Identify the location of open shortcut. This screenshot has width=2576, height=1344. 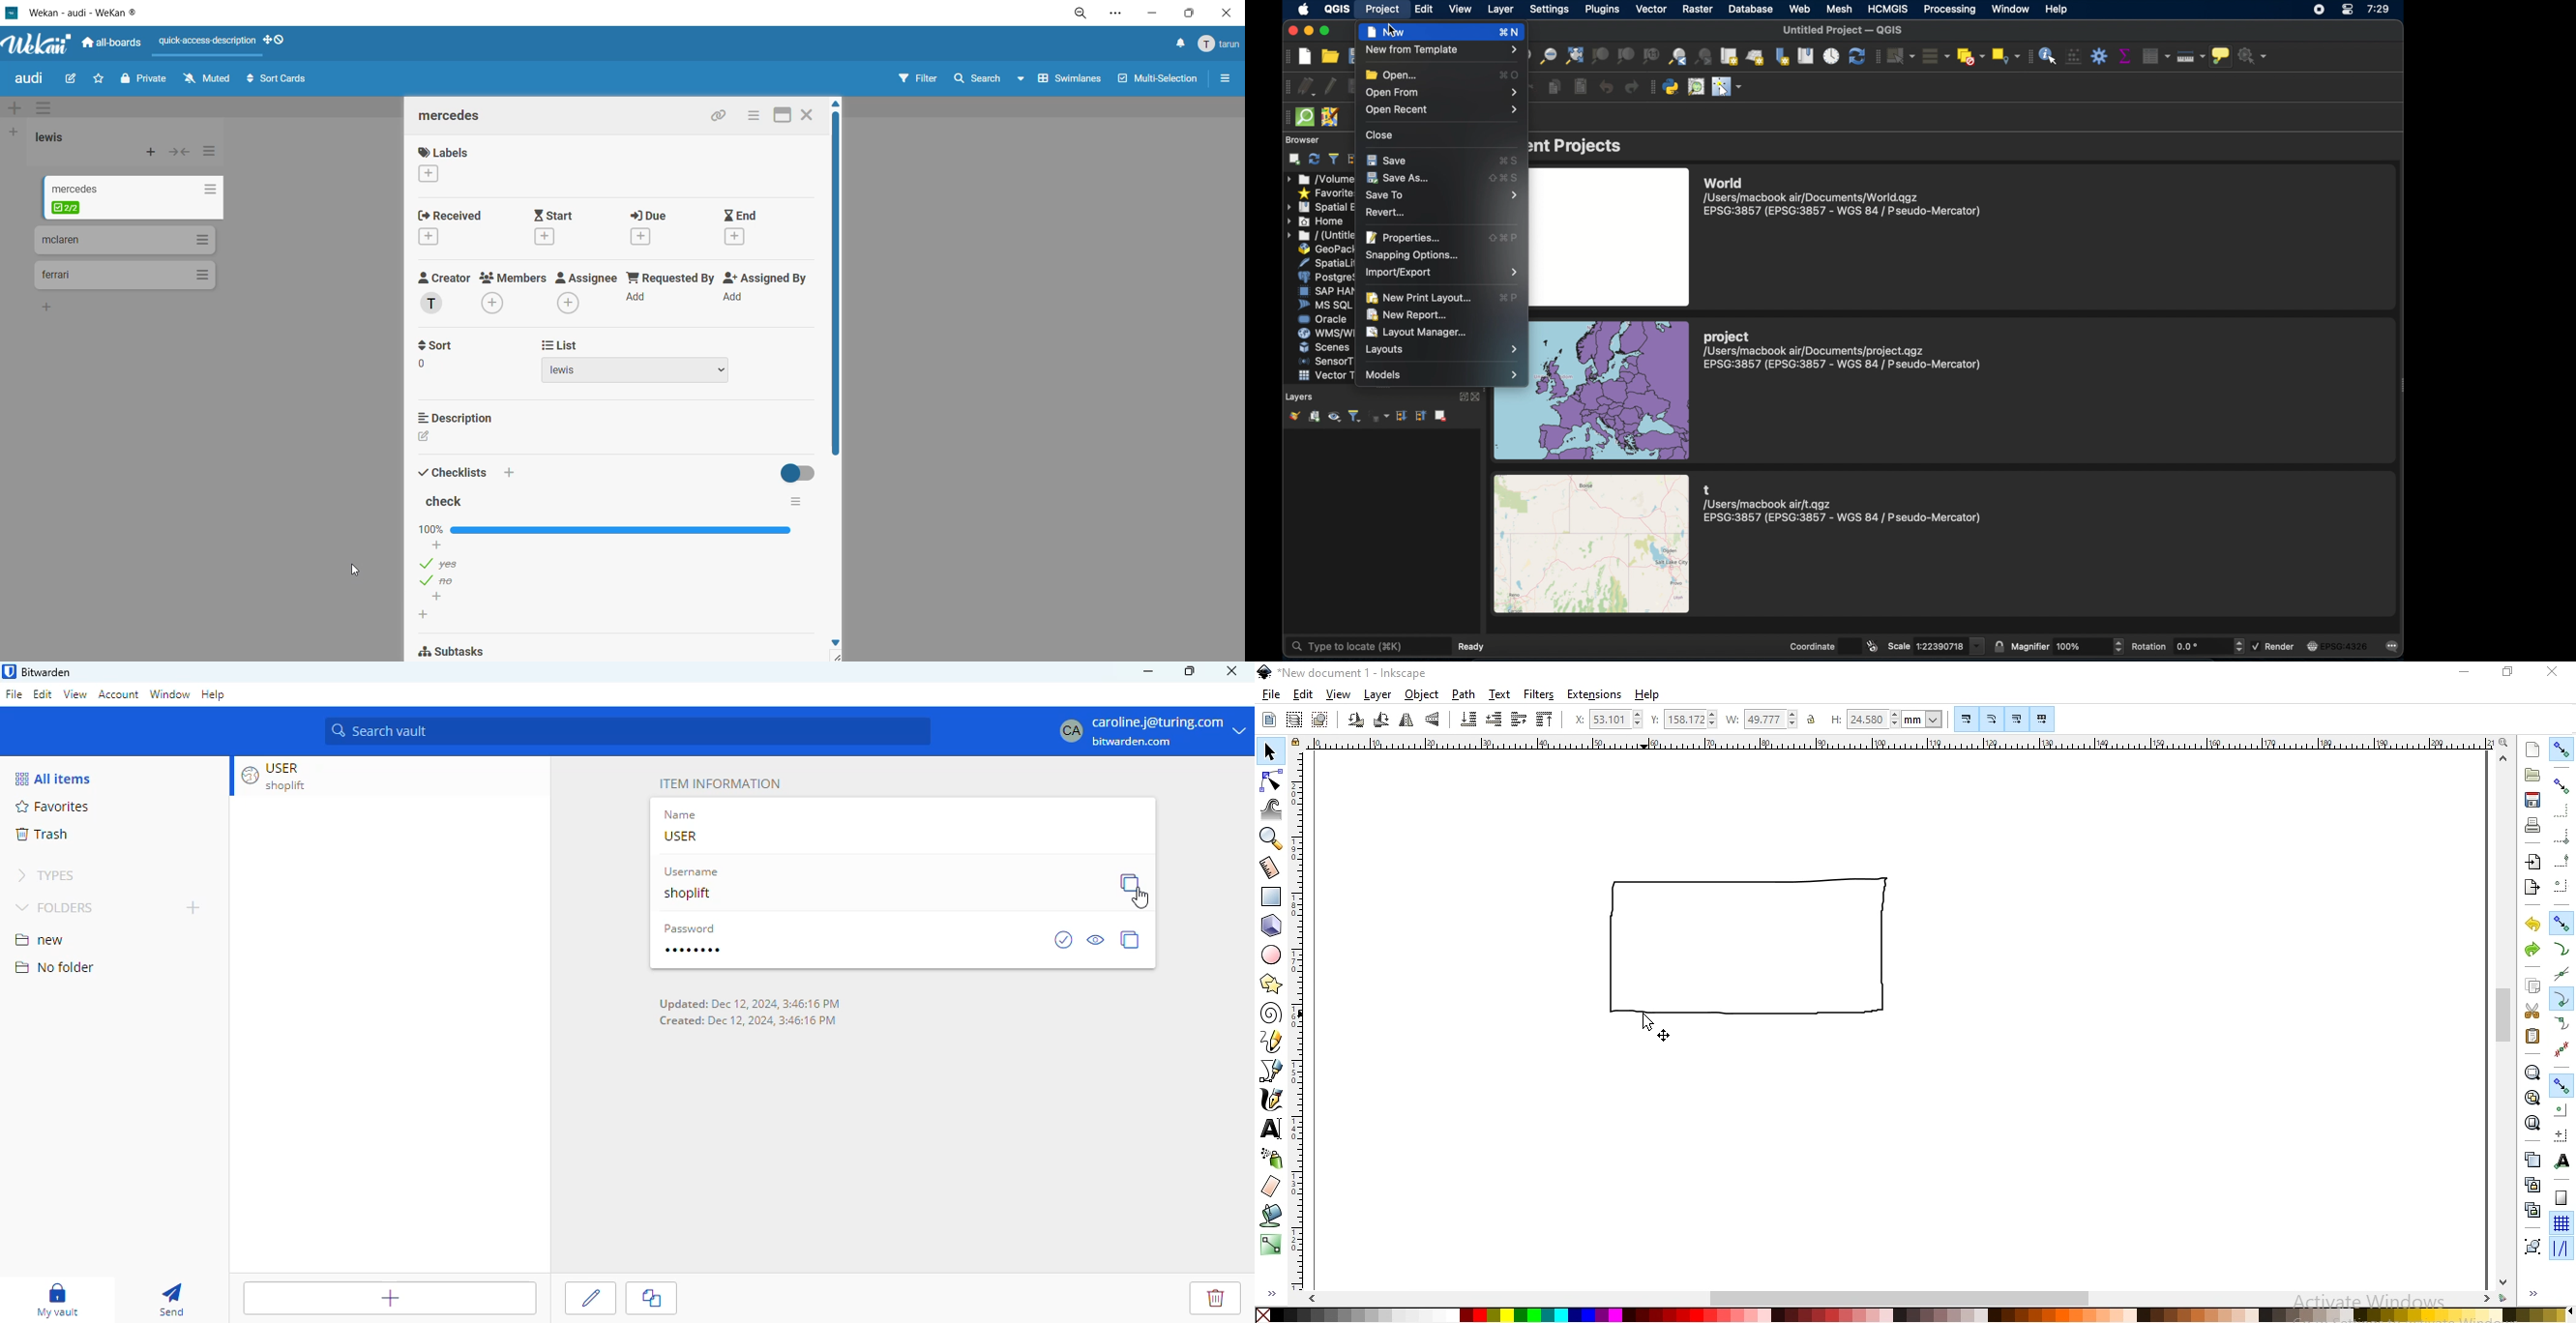
(1509, 74).